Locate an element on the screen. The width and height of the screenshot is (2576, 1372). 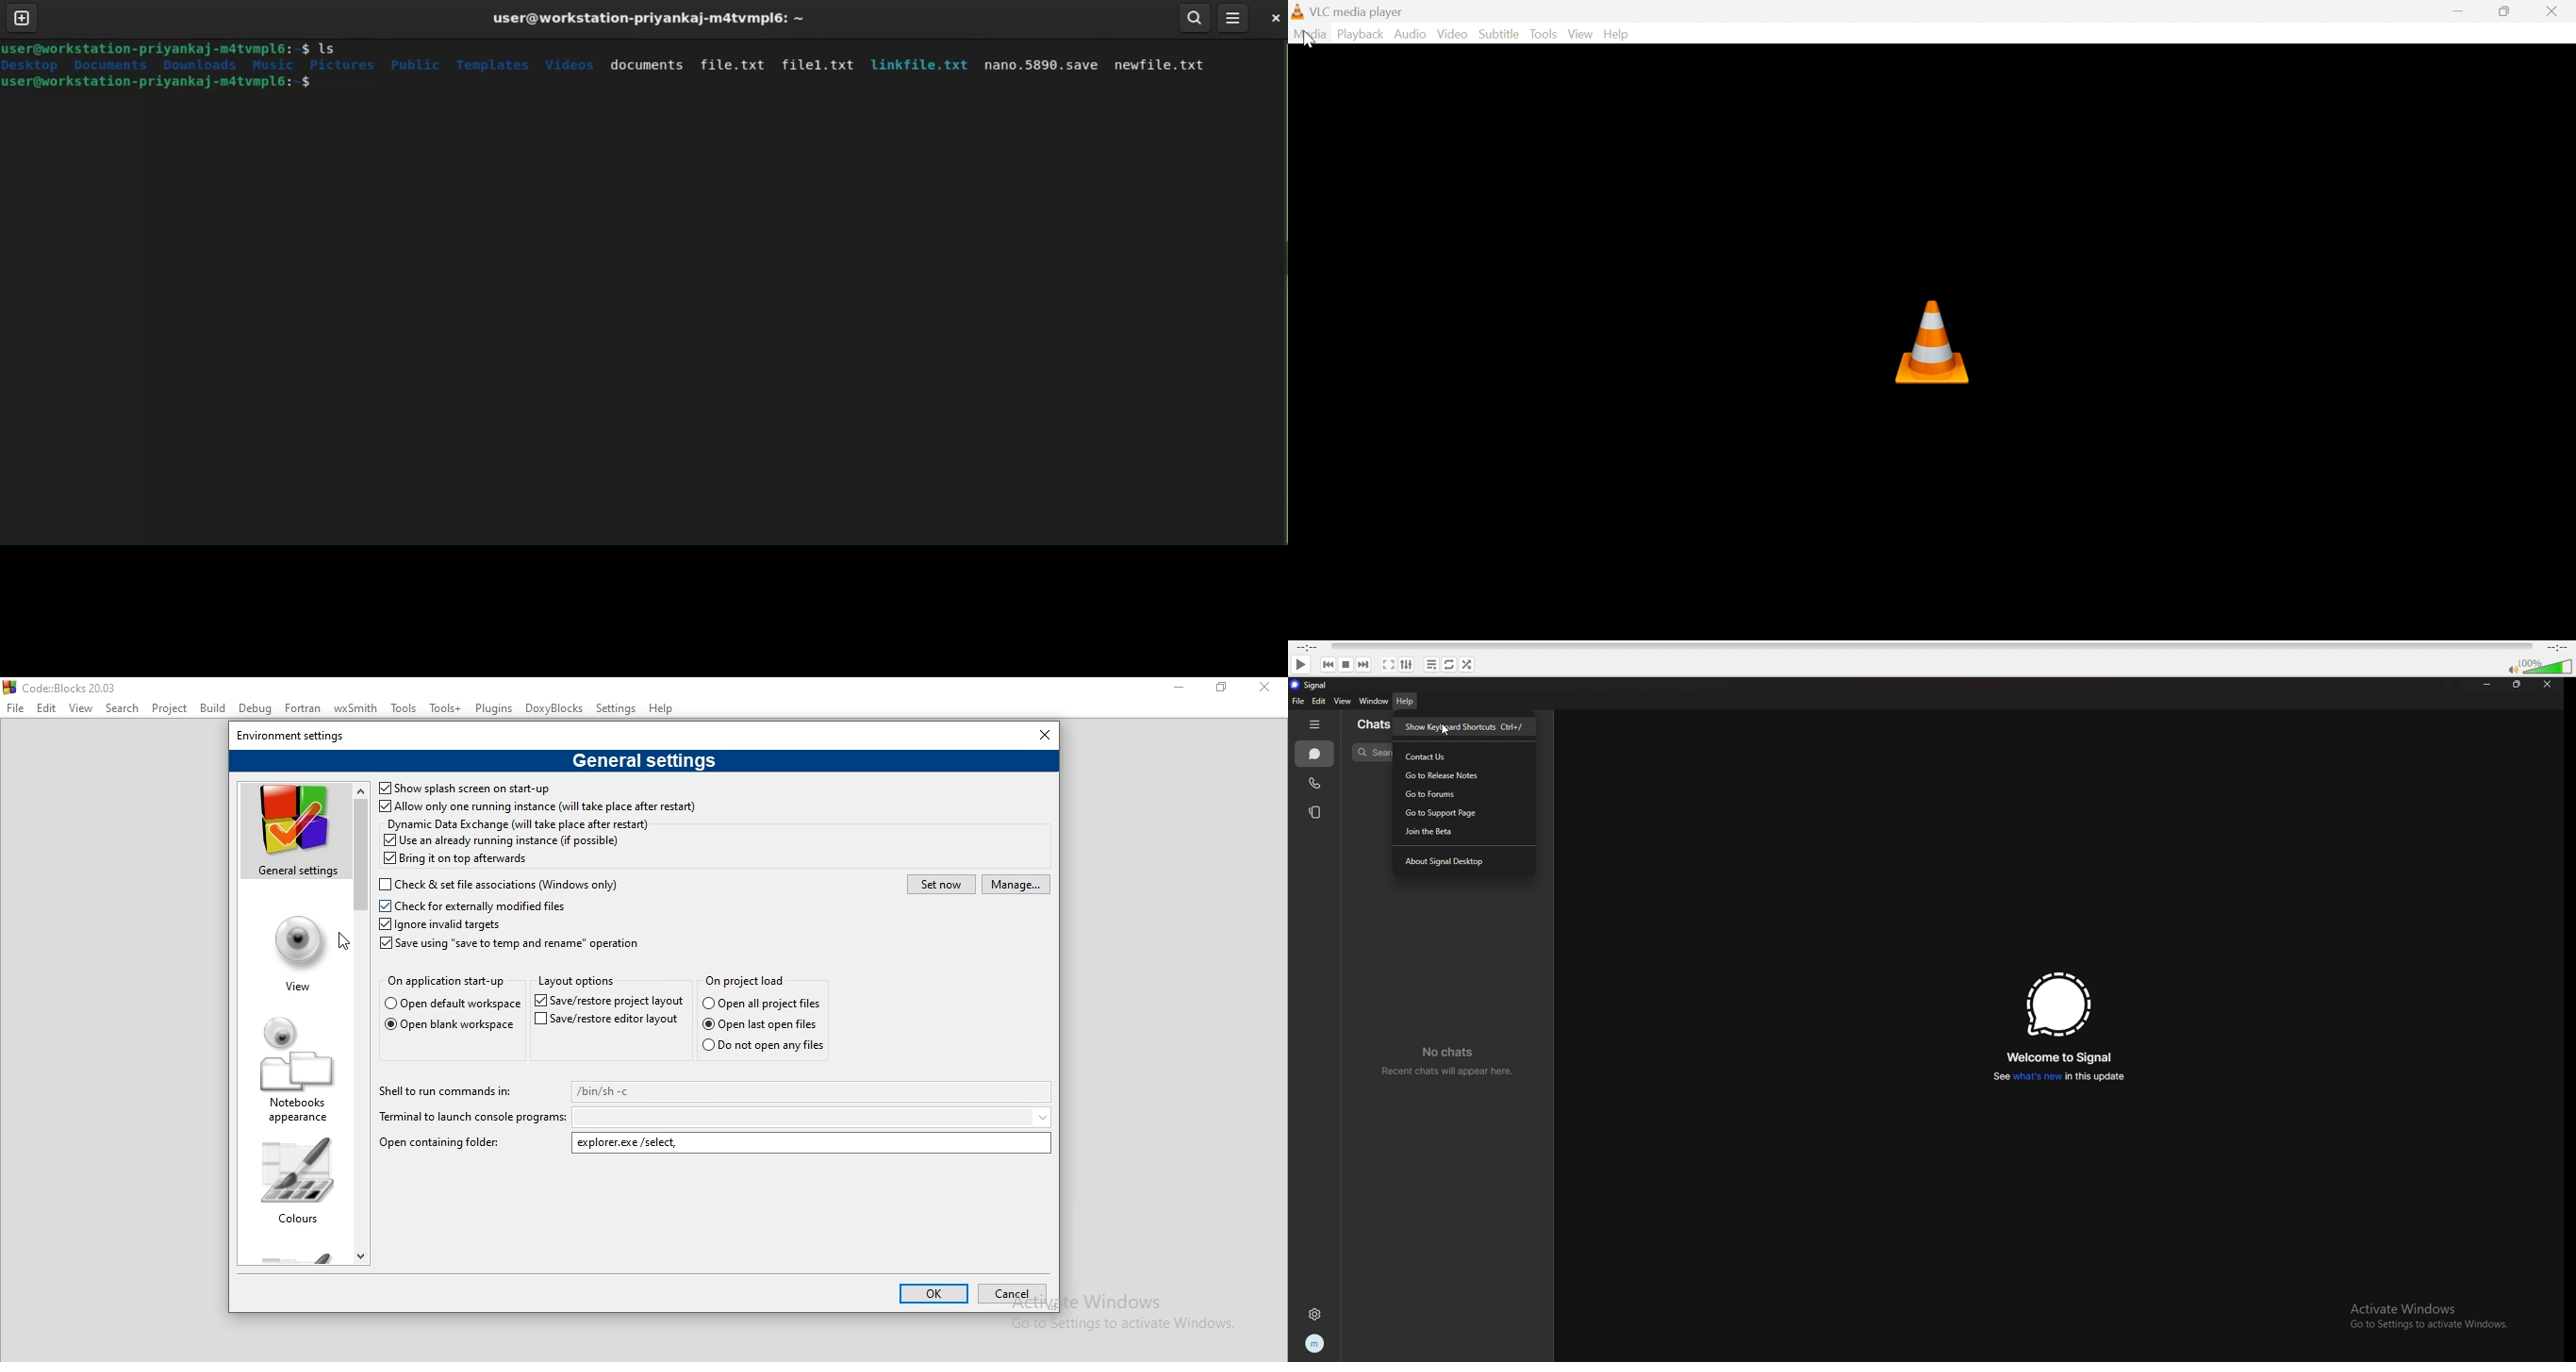
VLC Media player is located at coordinates (1360, 12).